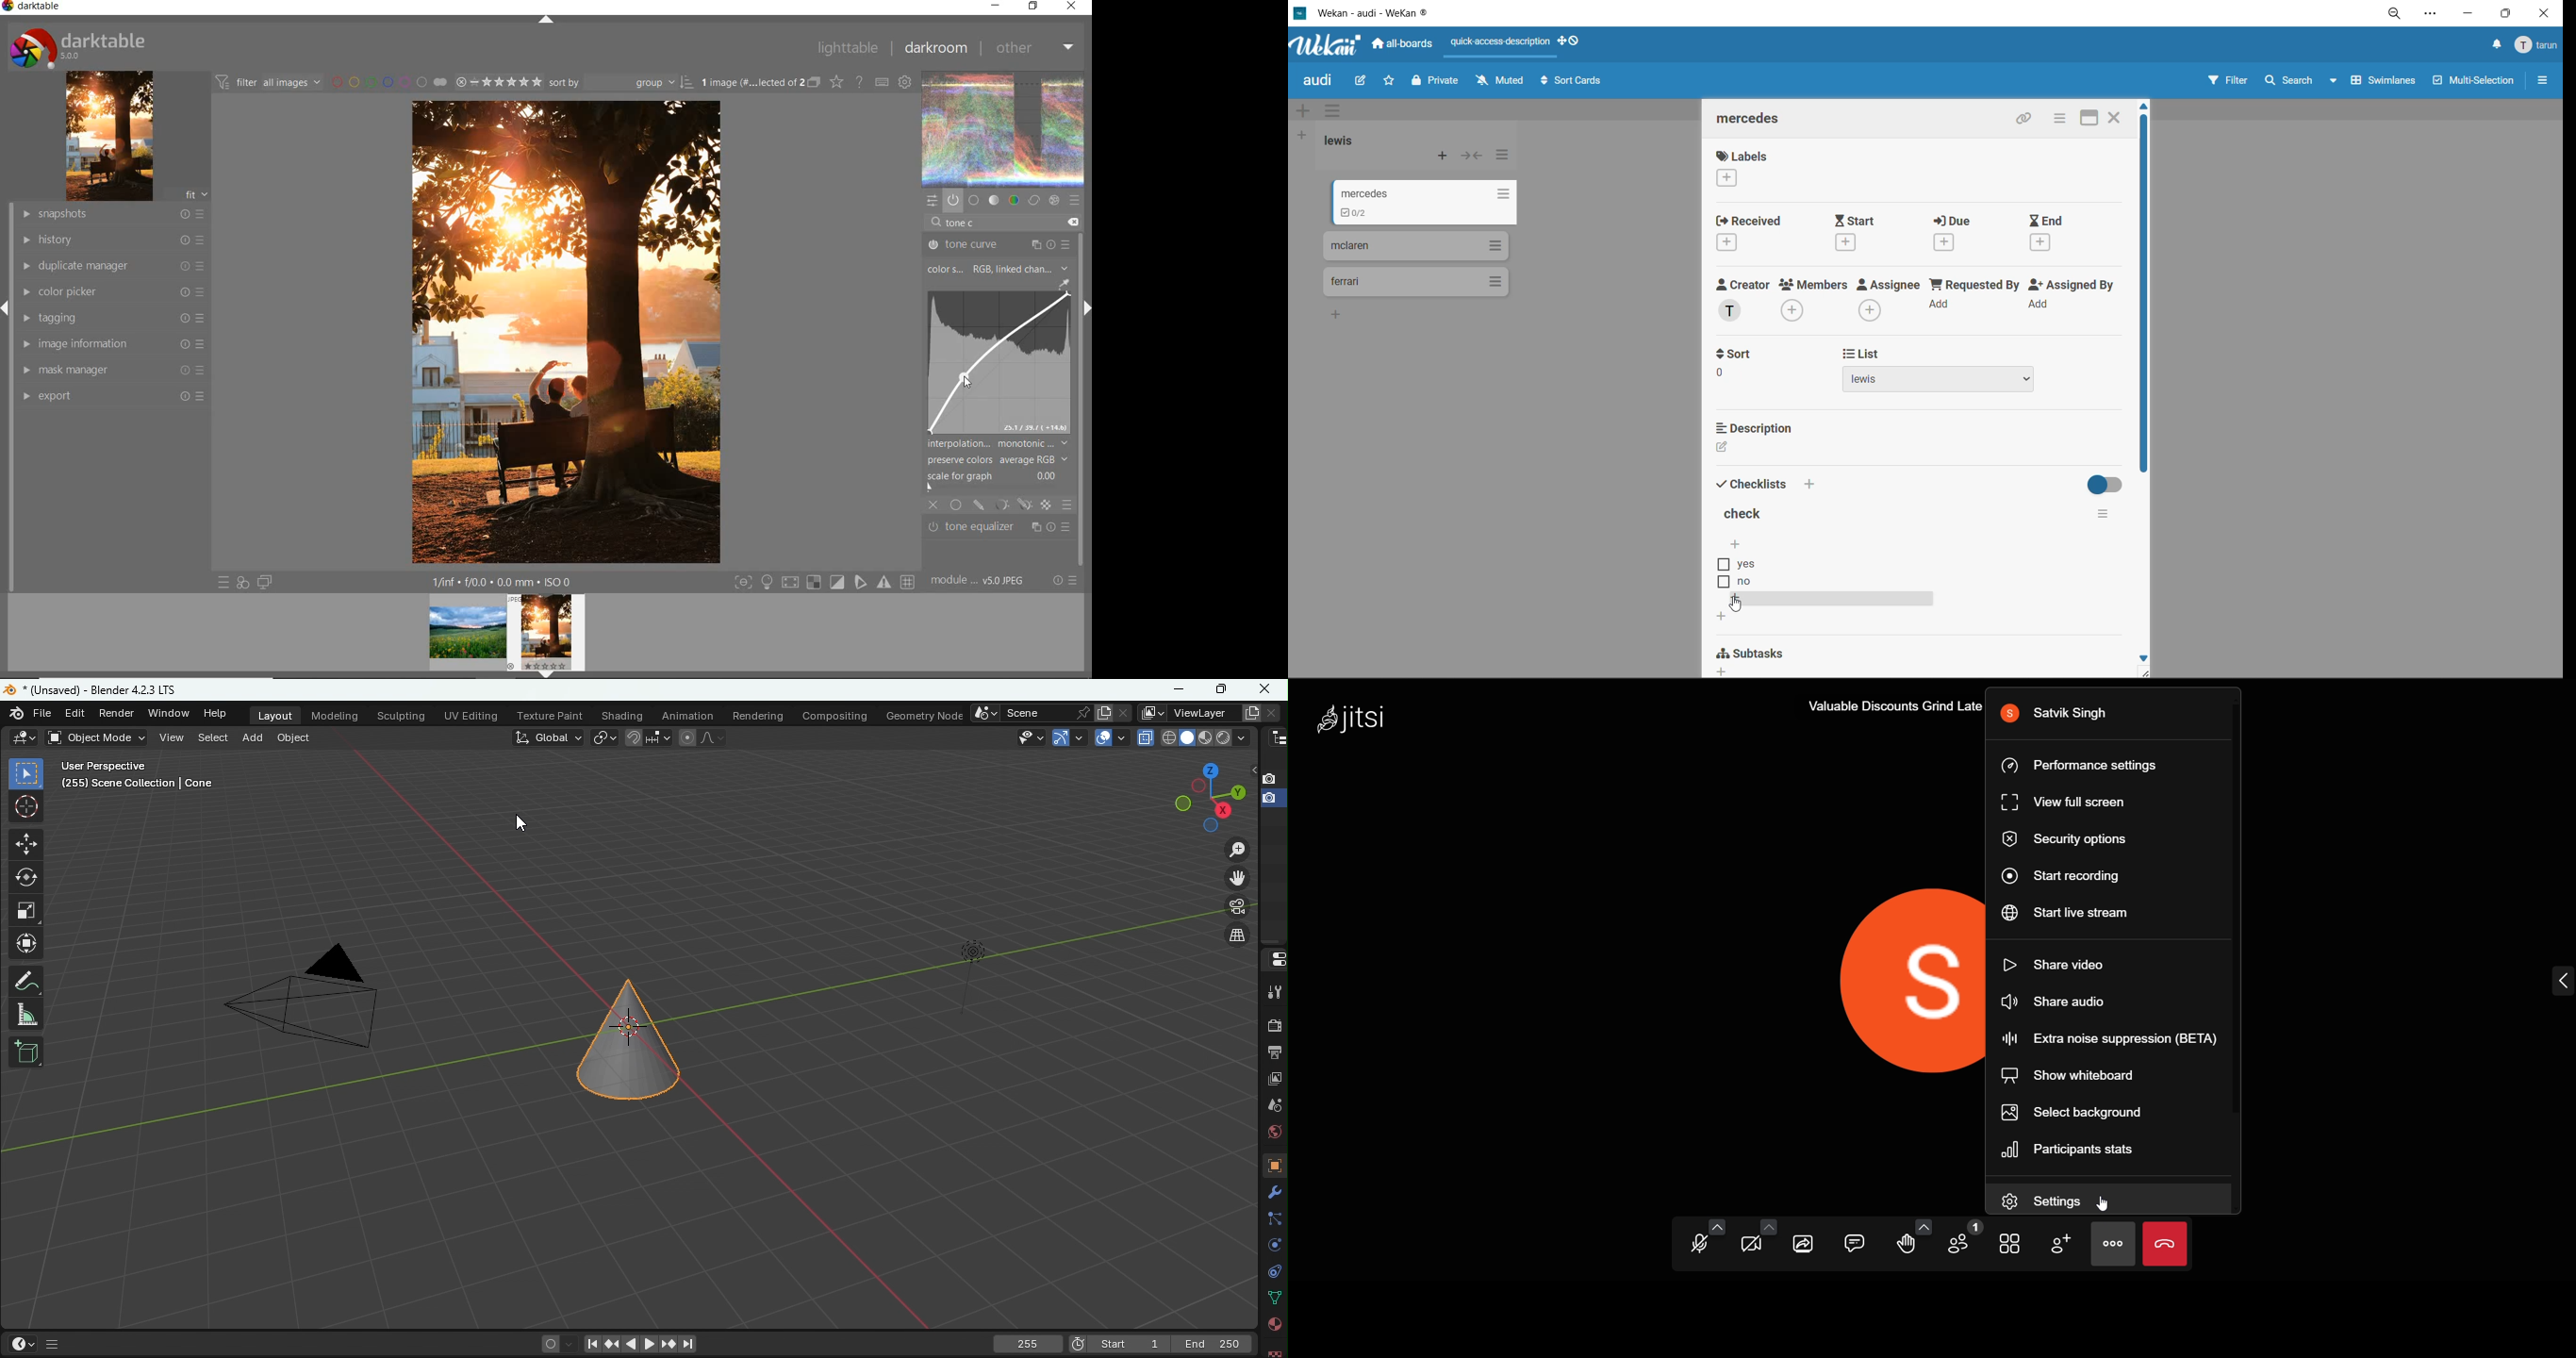  Describe the element at coordinates (923, 714) in the screenshot. I see `Geometry node` at that location.